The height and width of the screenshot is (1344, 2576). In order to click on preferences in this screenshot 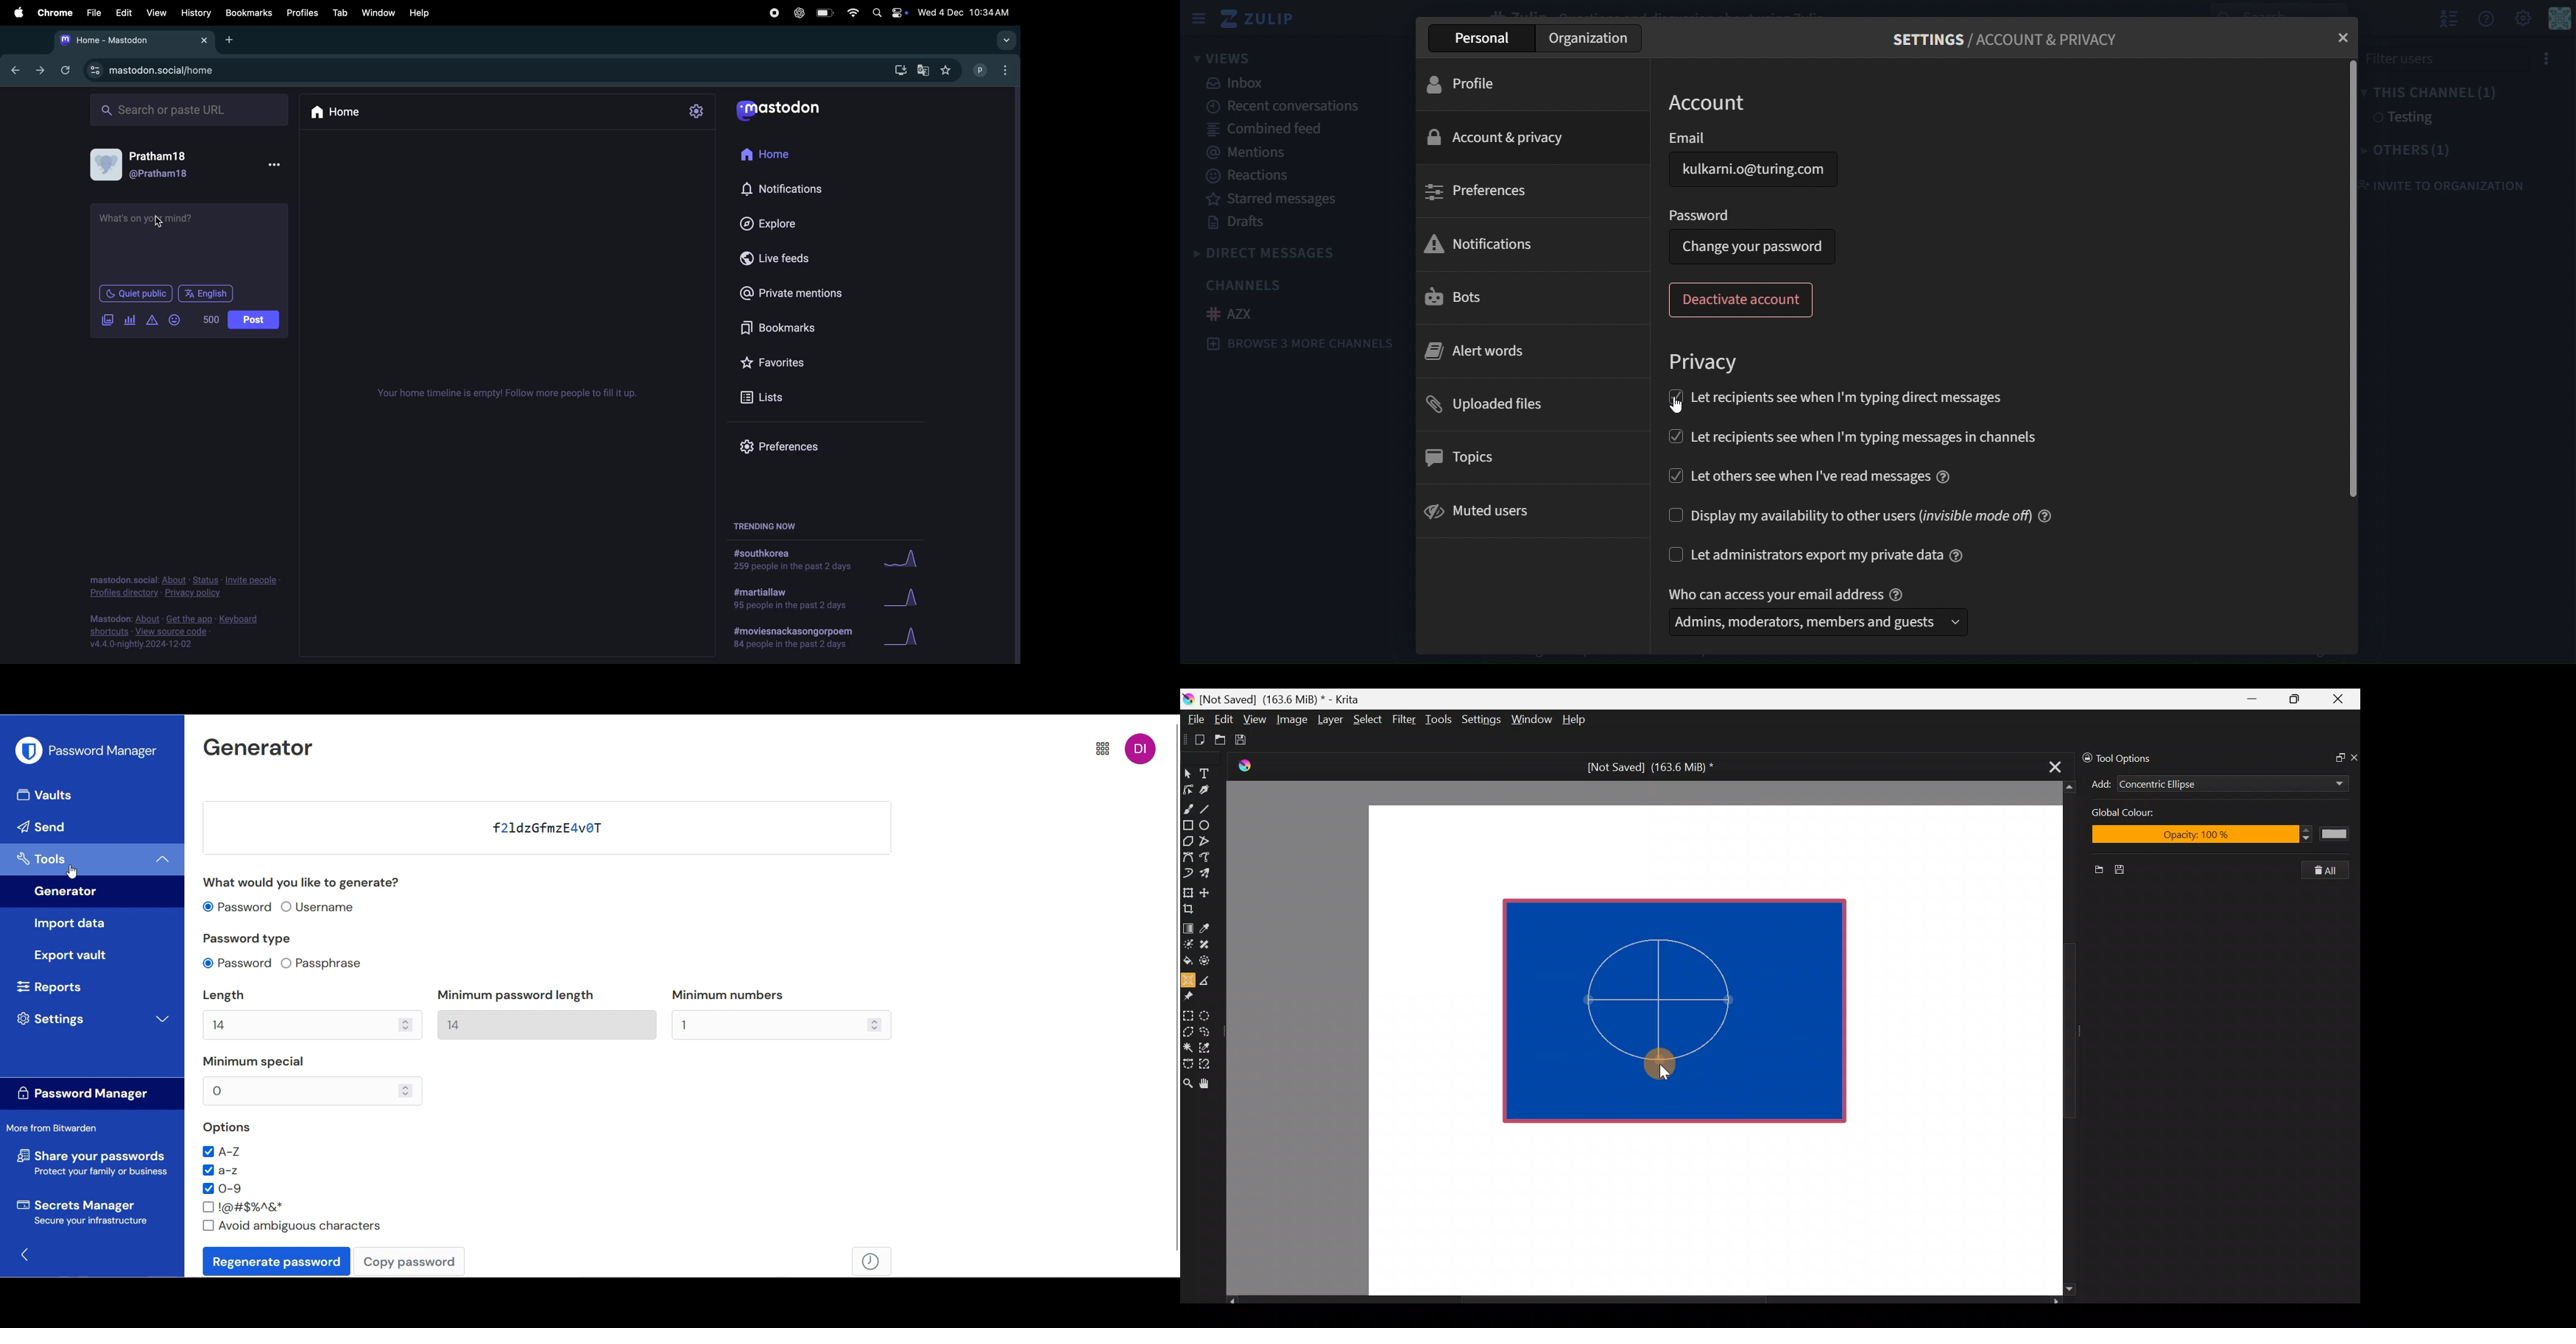, I will do `click(1478, 190)`.